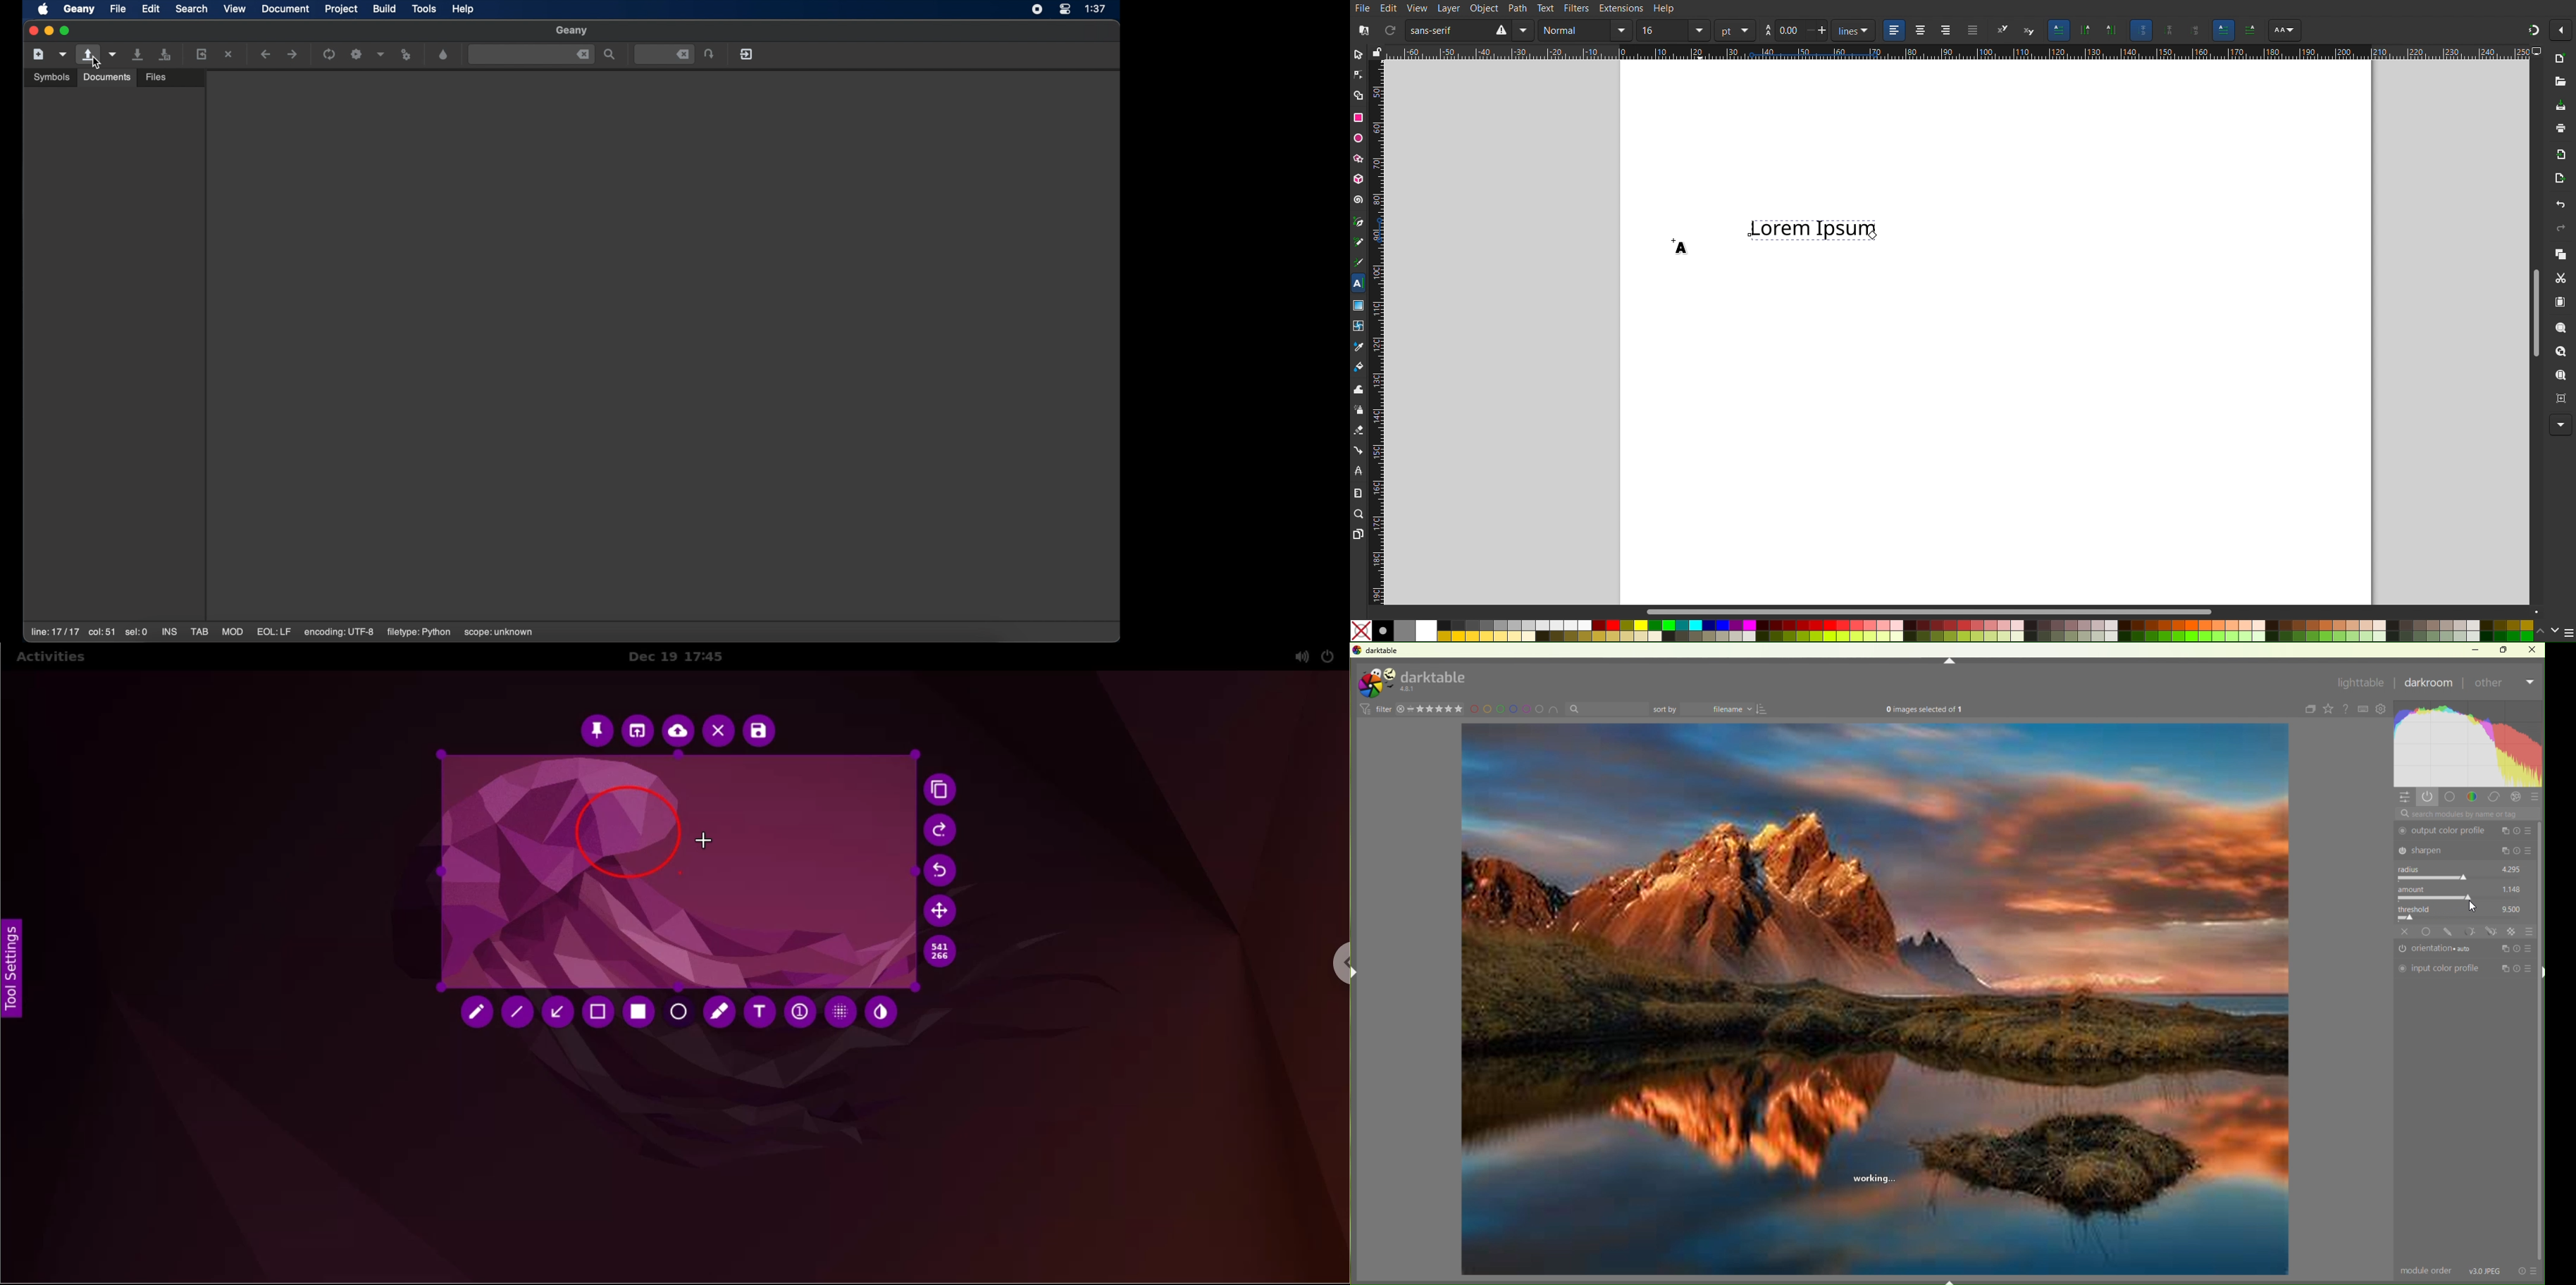 This screenshot has height=1288, width=2576. Describe the element at coordinates (2561, 425) in the screenshot. I see `More Options` at that location.